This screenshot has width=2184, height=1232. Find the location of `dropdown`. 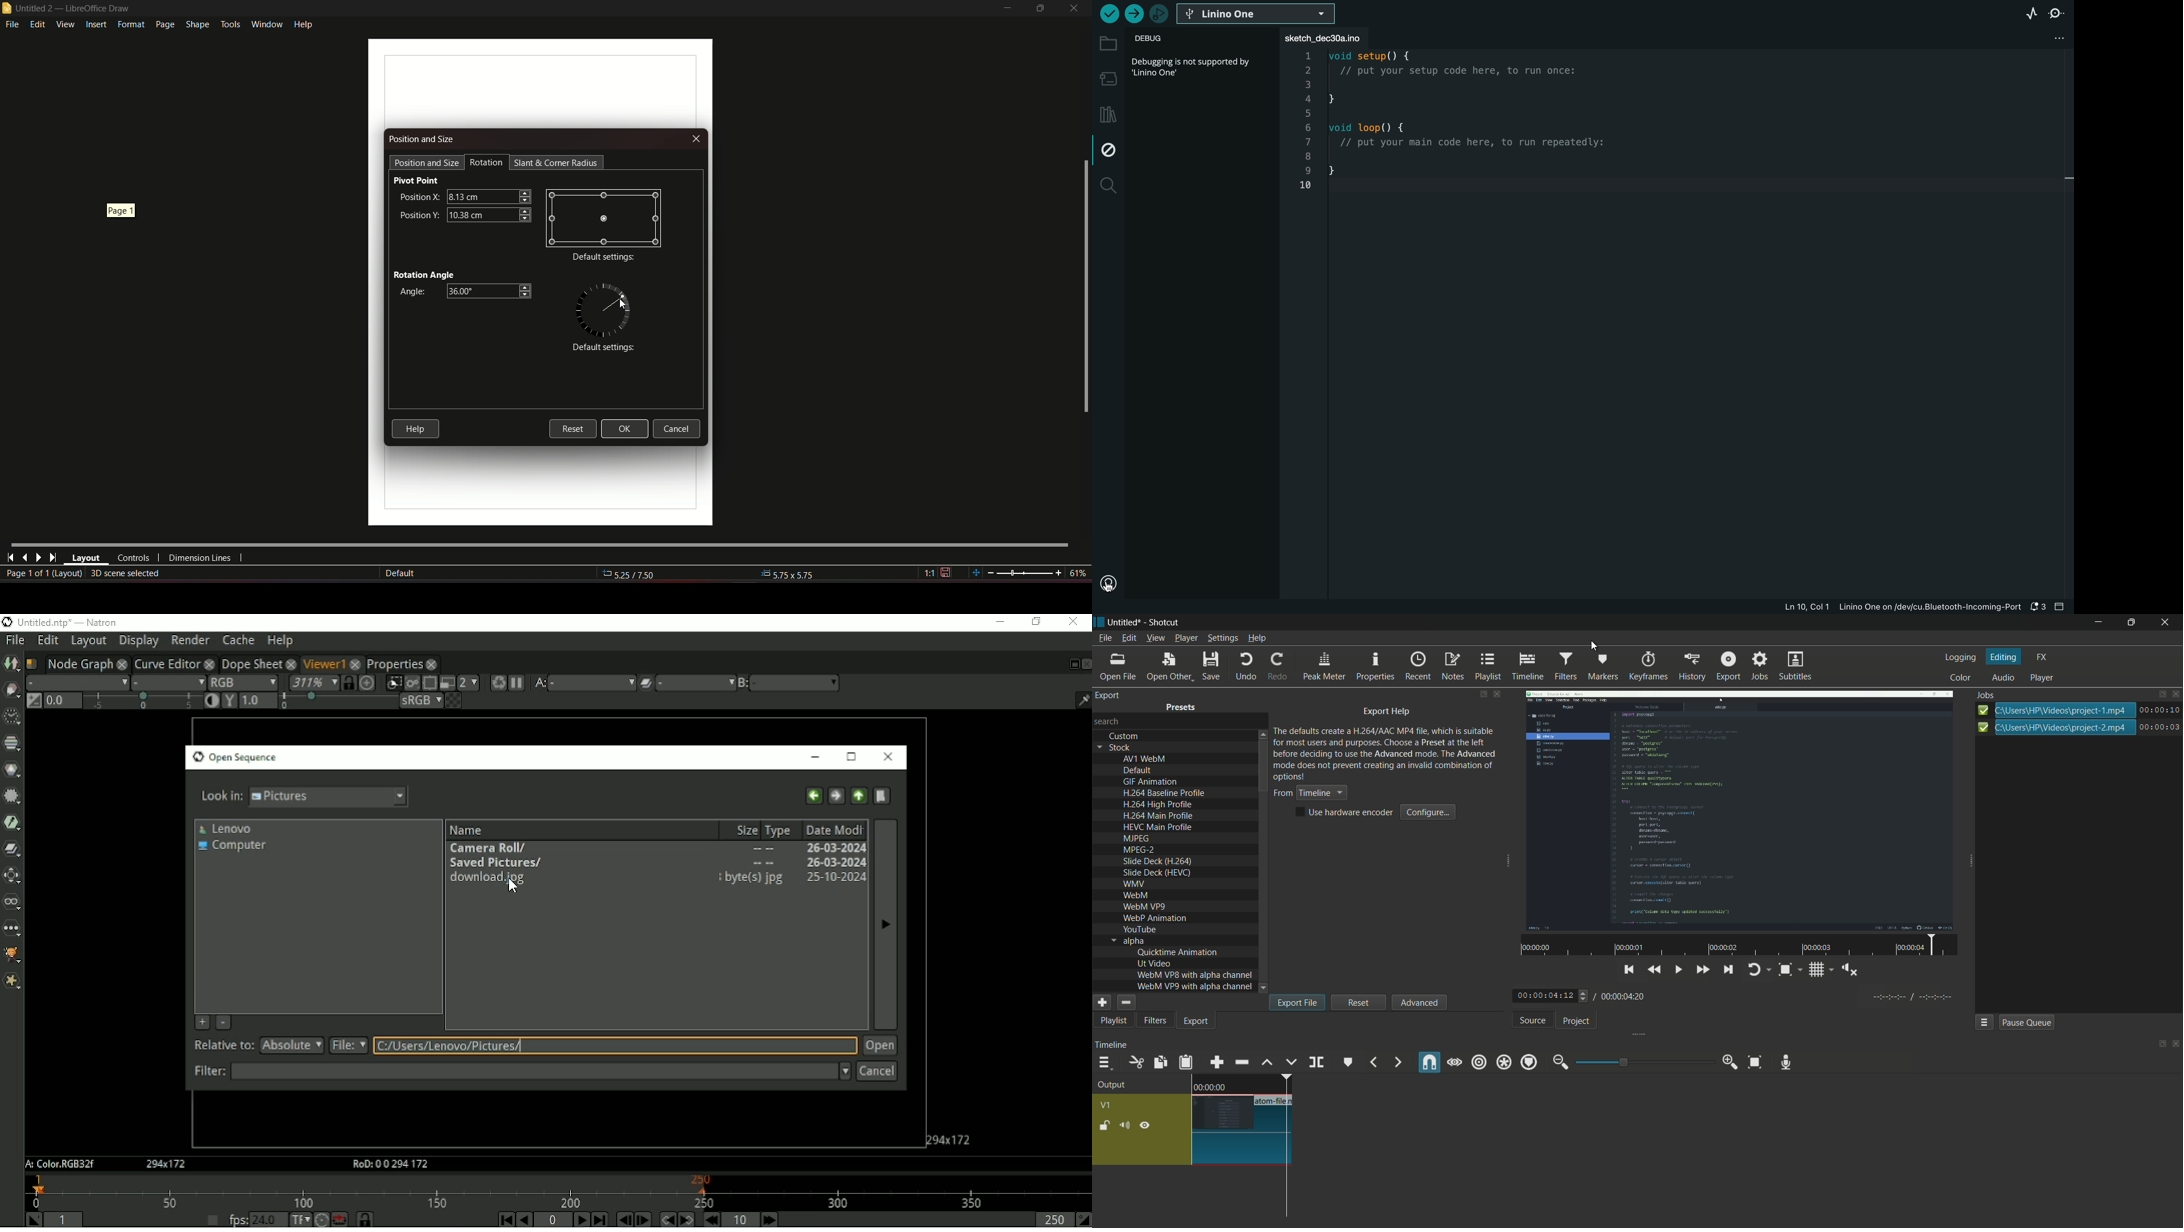

dropdown is located at coordinates (1263, 988).